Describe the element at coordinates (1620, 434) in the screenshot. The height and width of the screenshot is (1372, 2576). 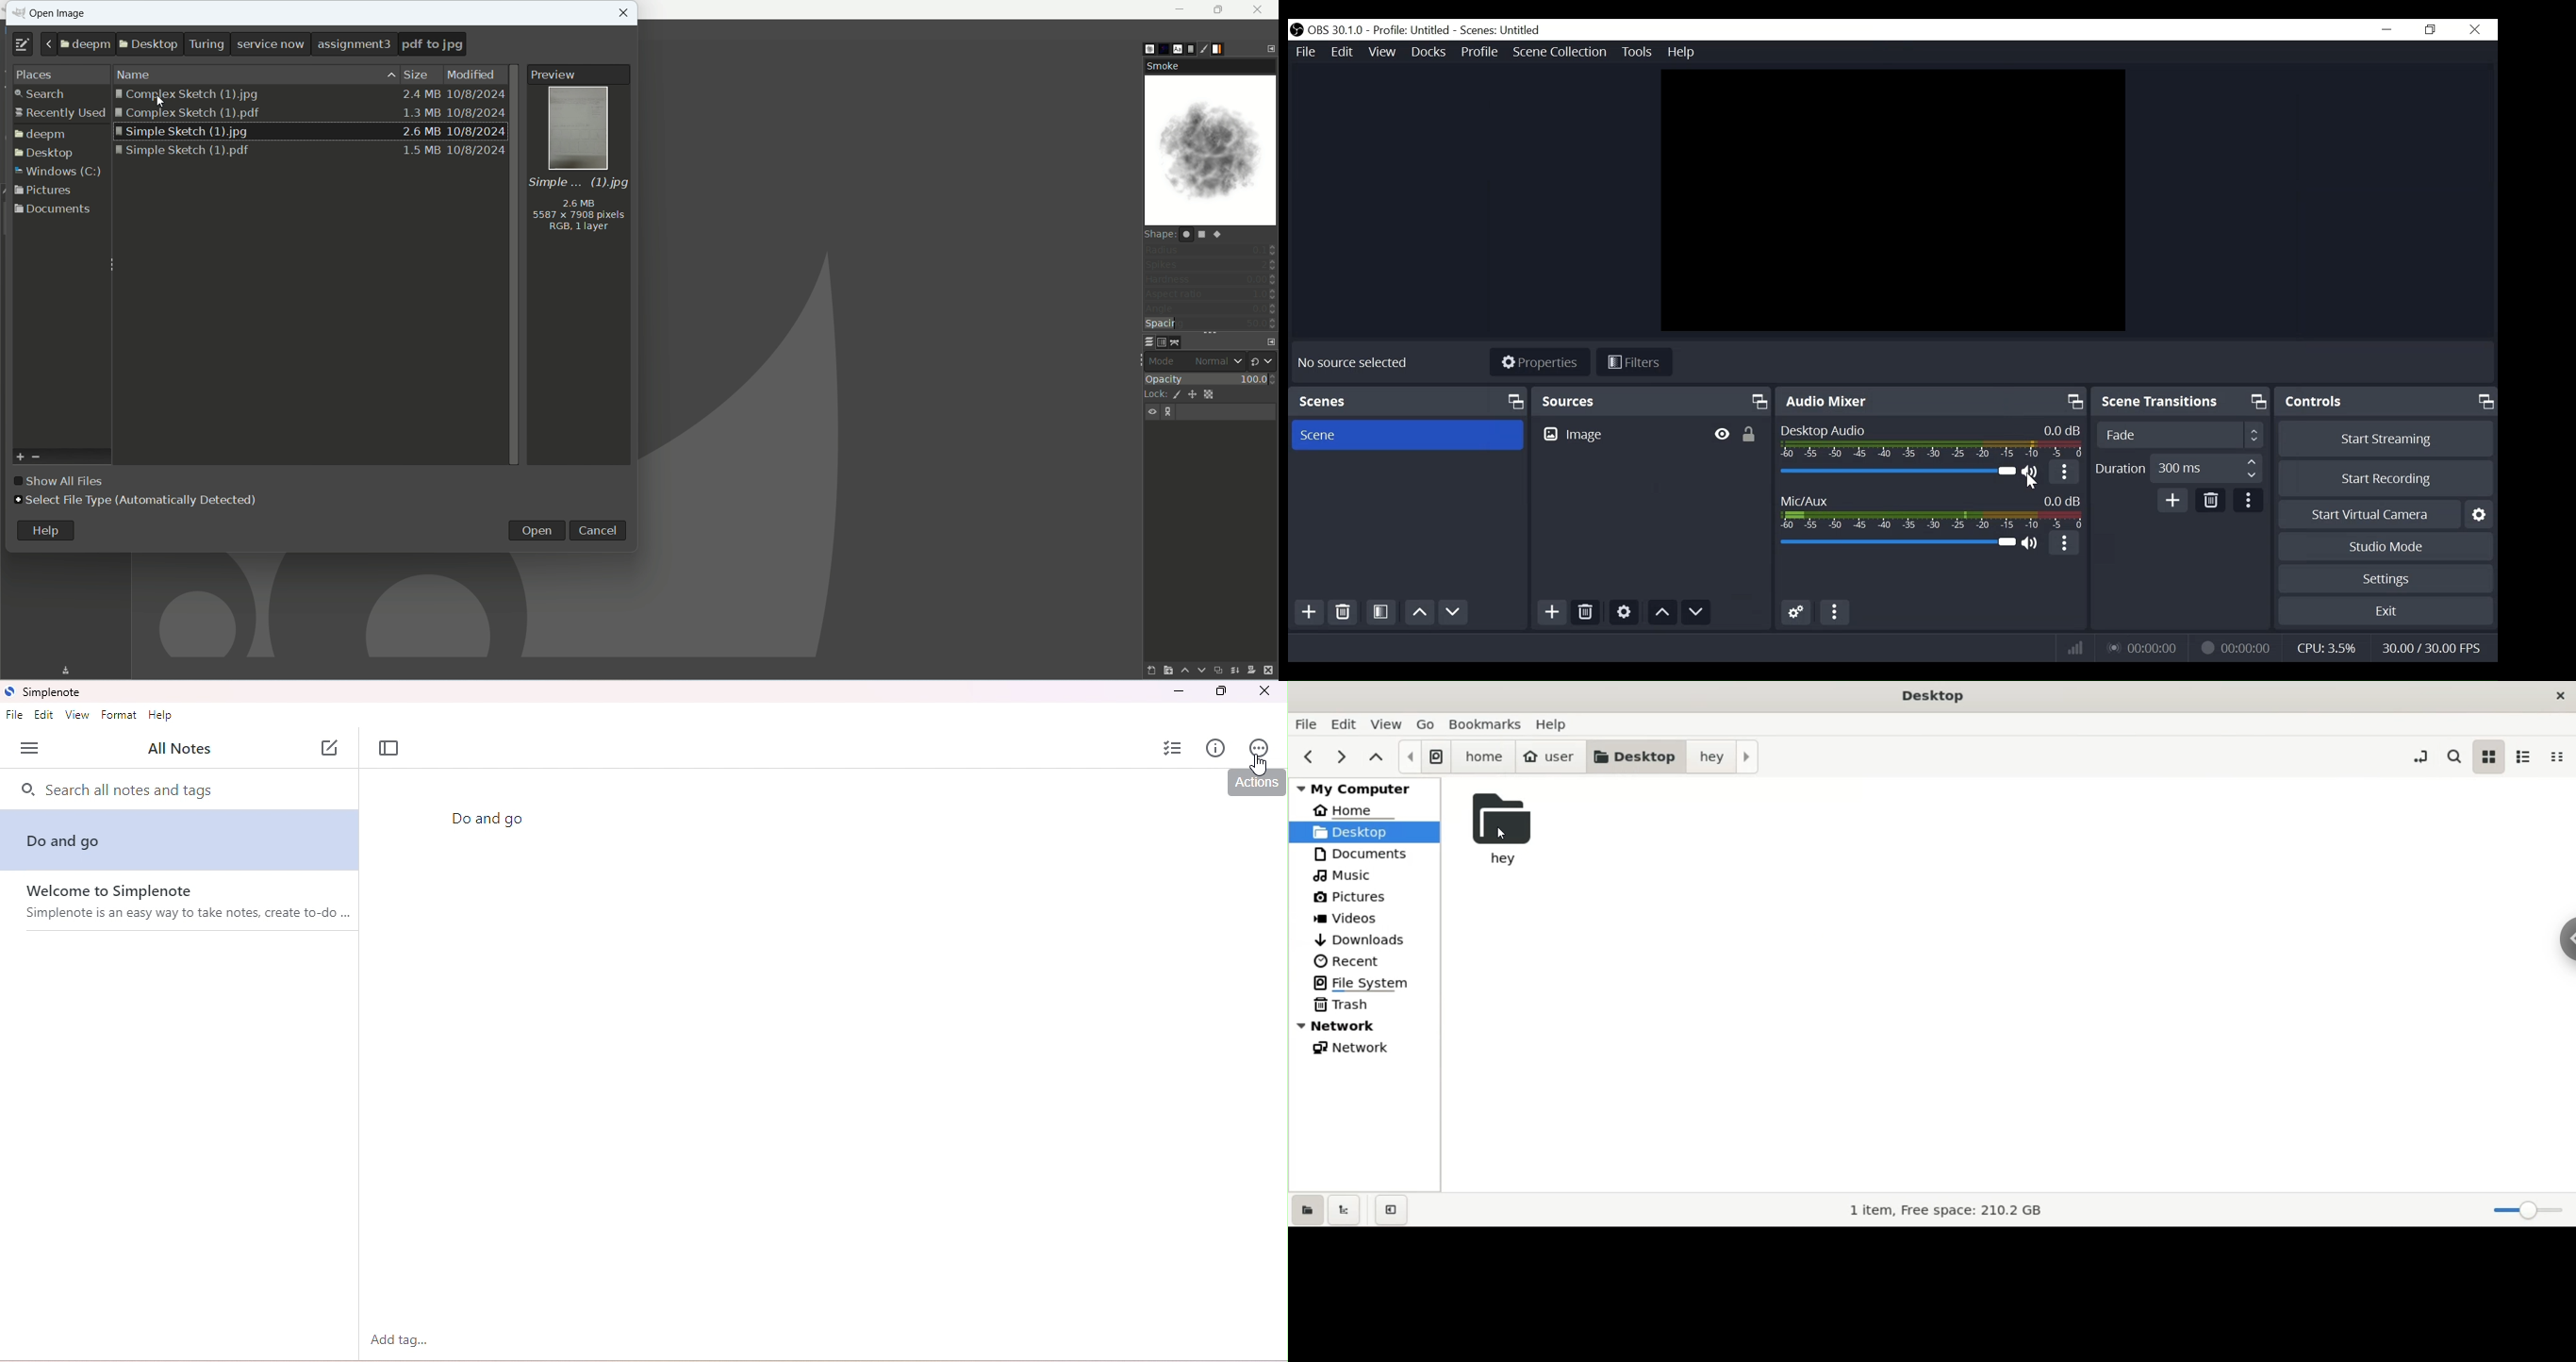
I see `Image Source` at that location.